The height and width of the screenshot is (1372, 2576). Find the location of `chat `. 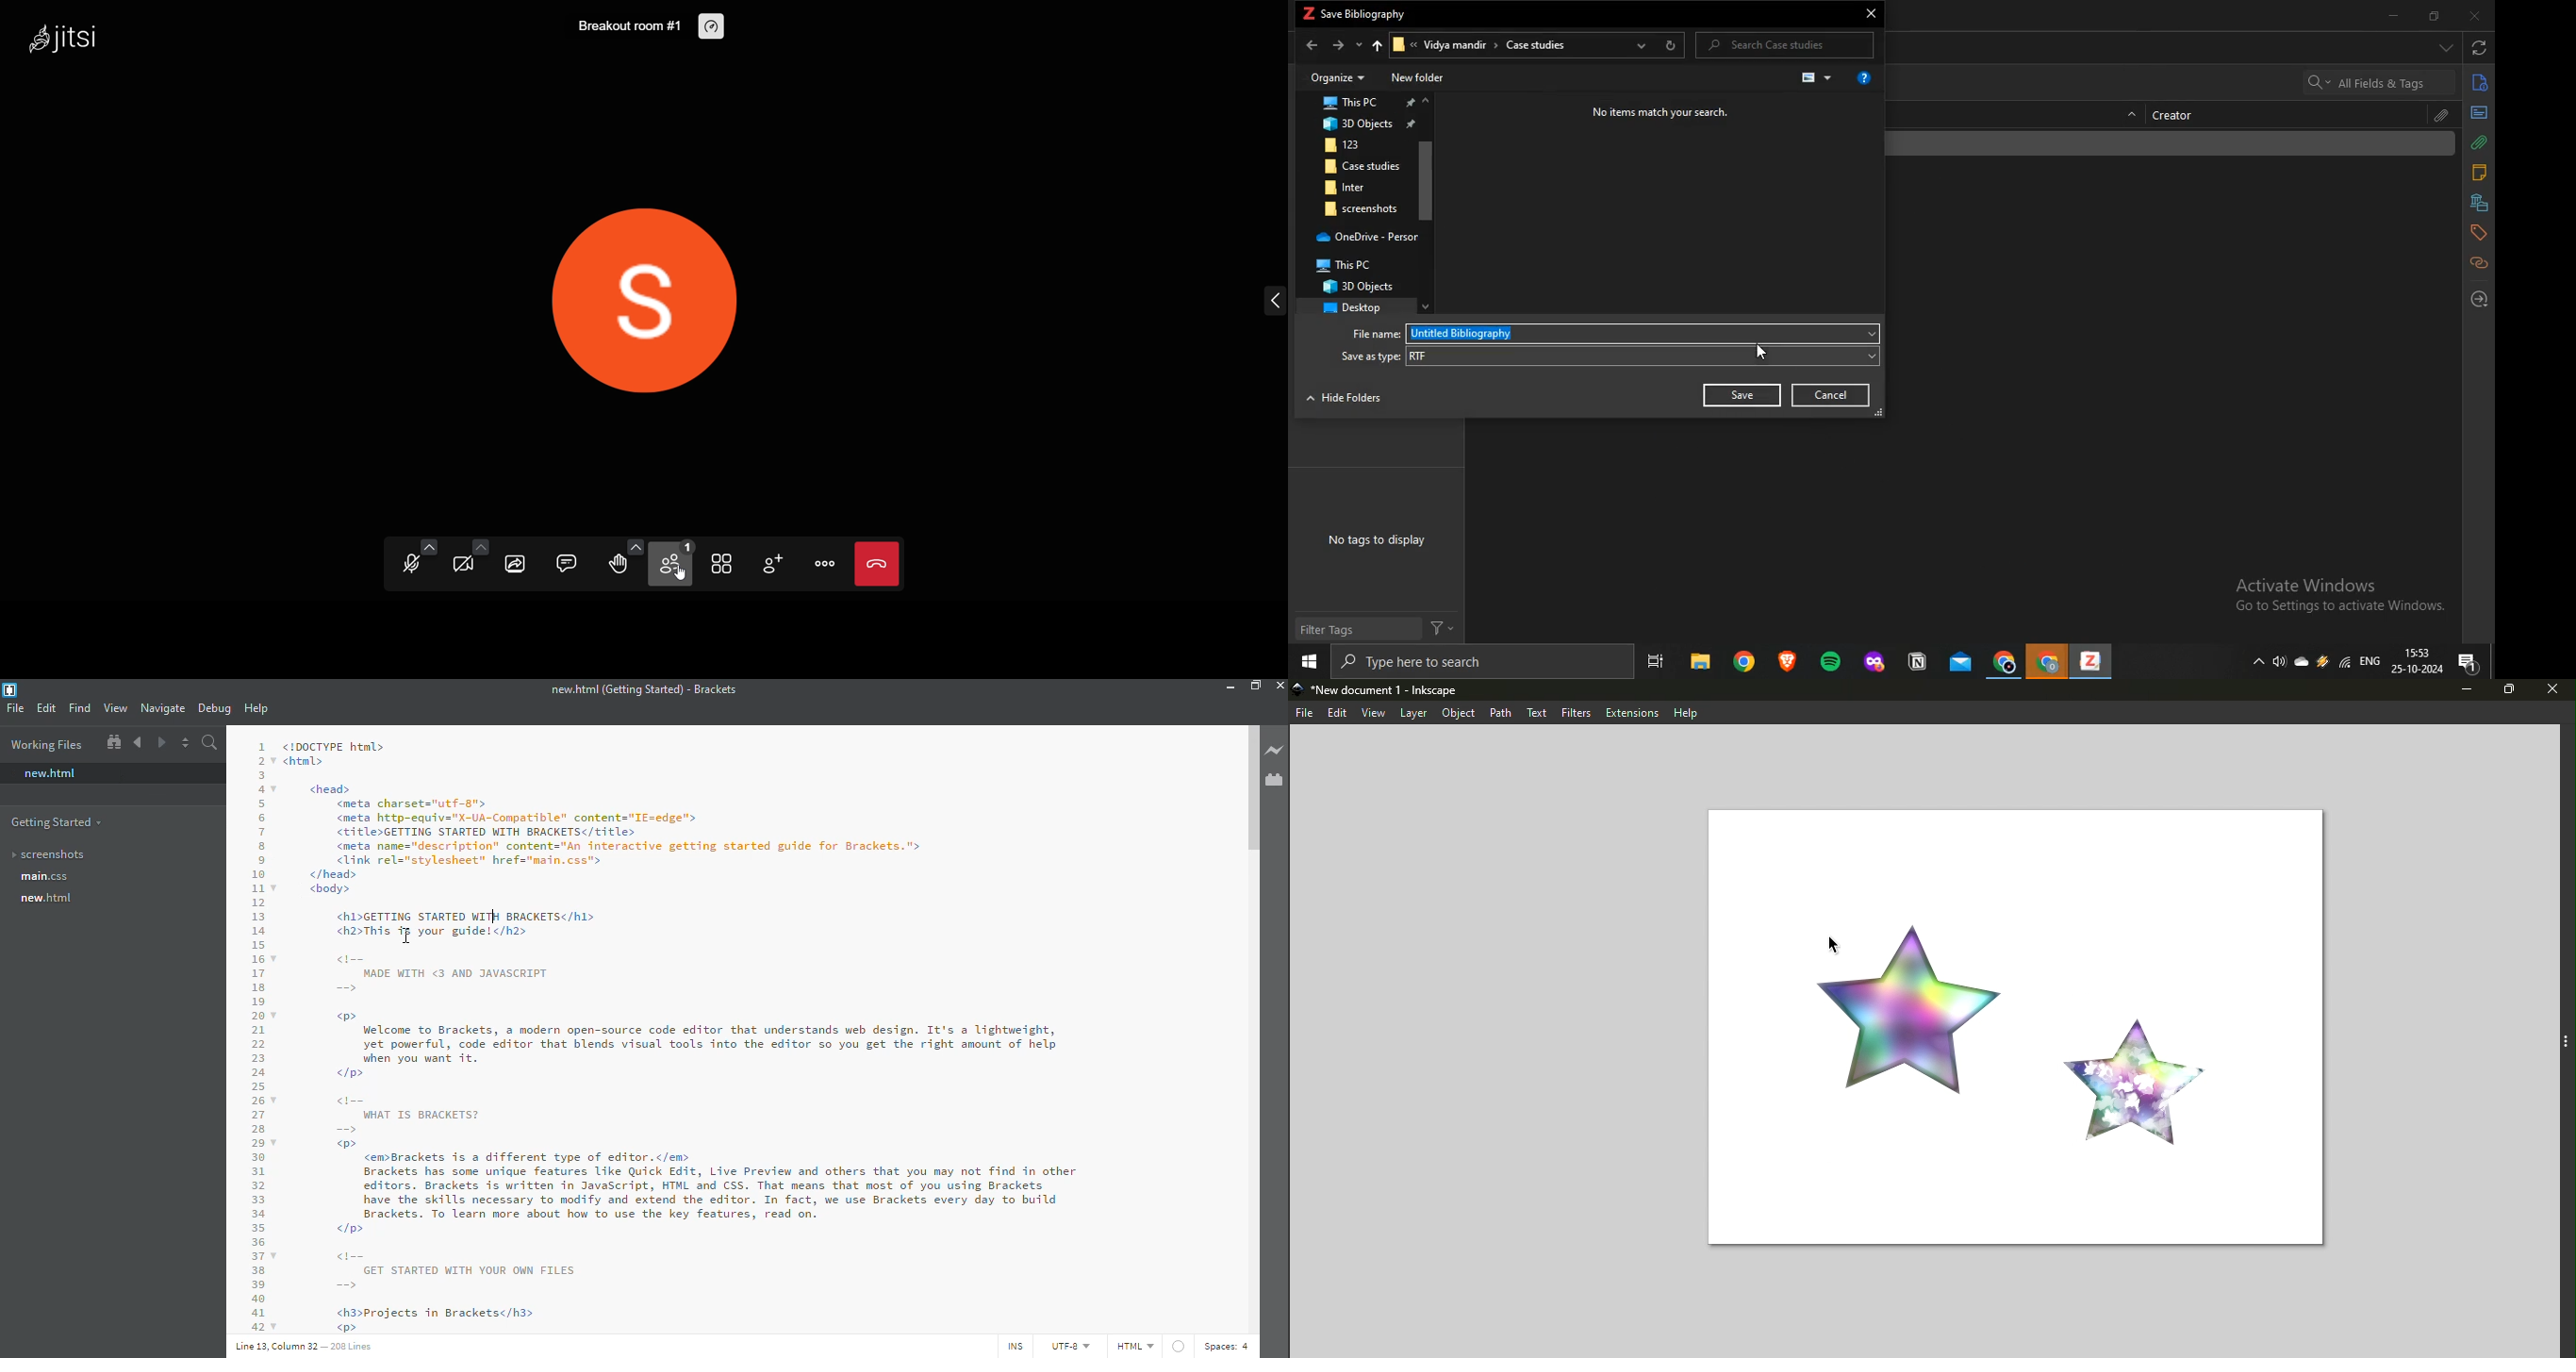

chat  is located at coordinates (564, 563).